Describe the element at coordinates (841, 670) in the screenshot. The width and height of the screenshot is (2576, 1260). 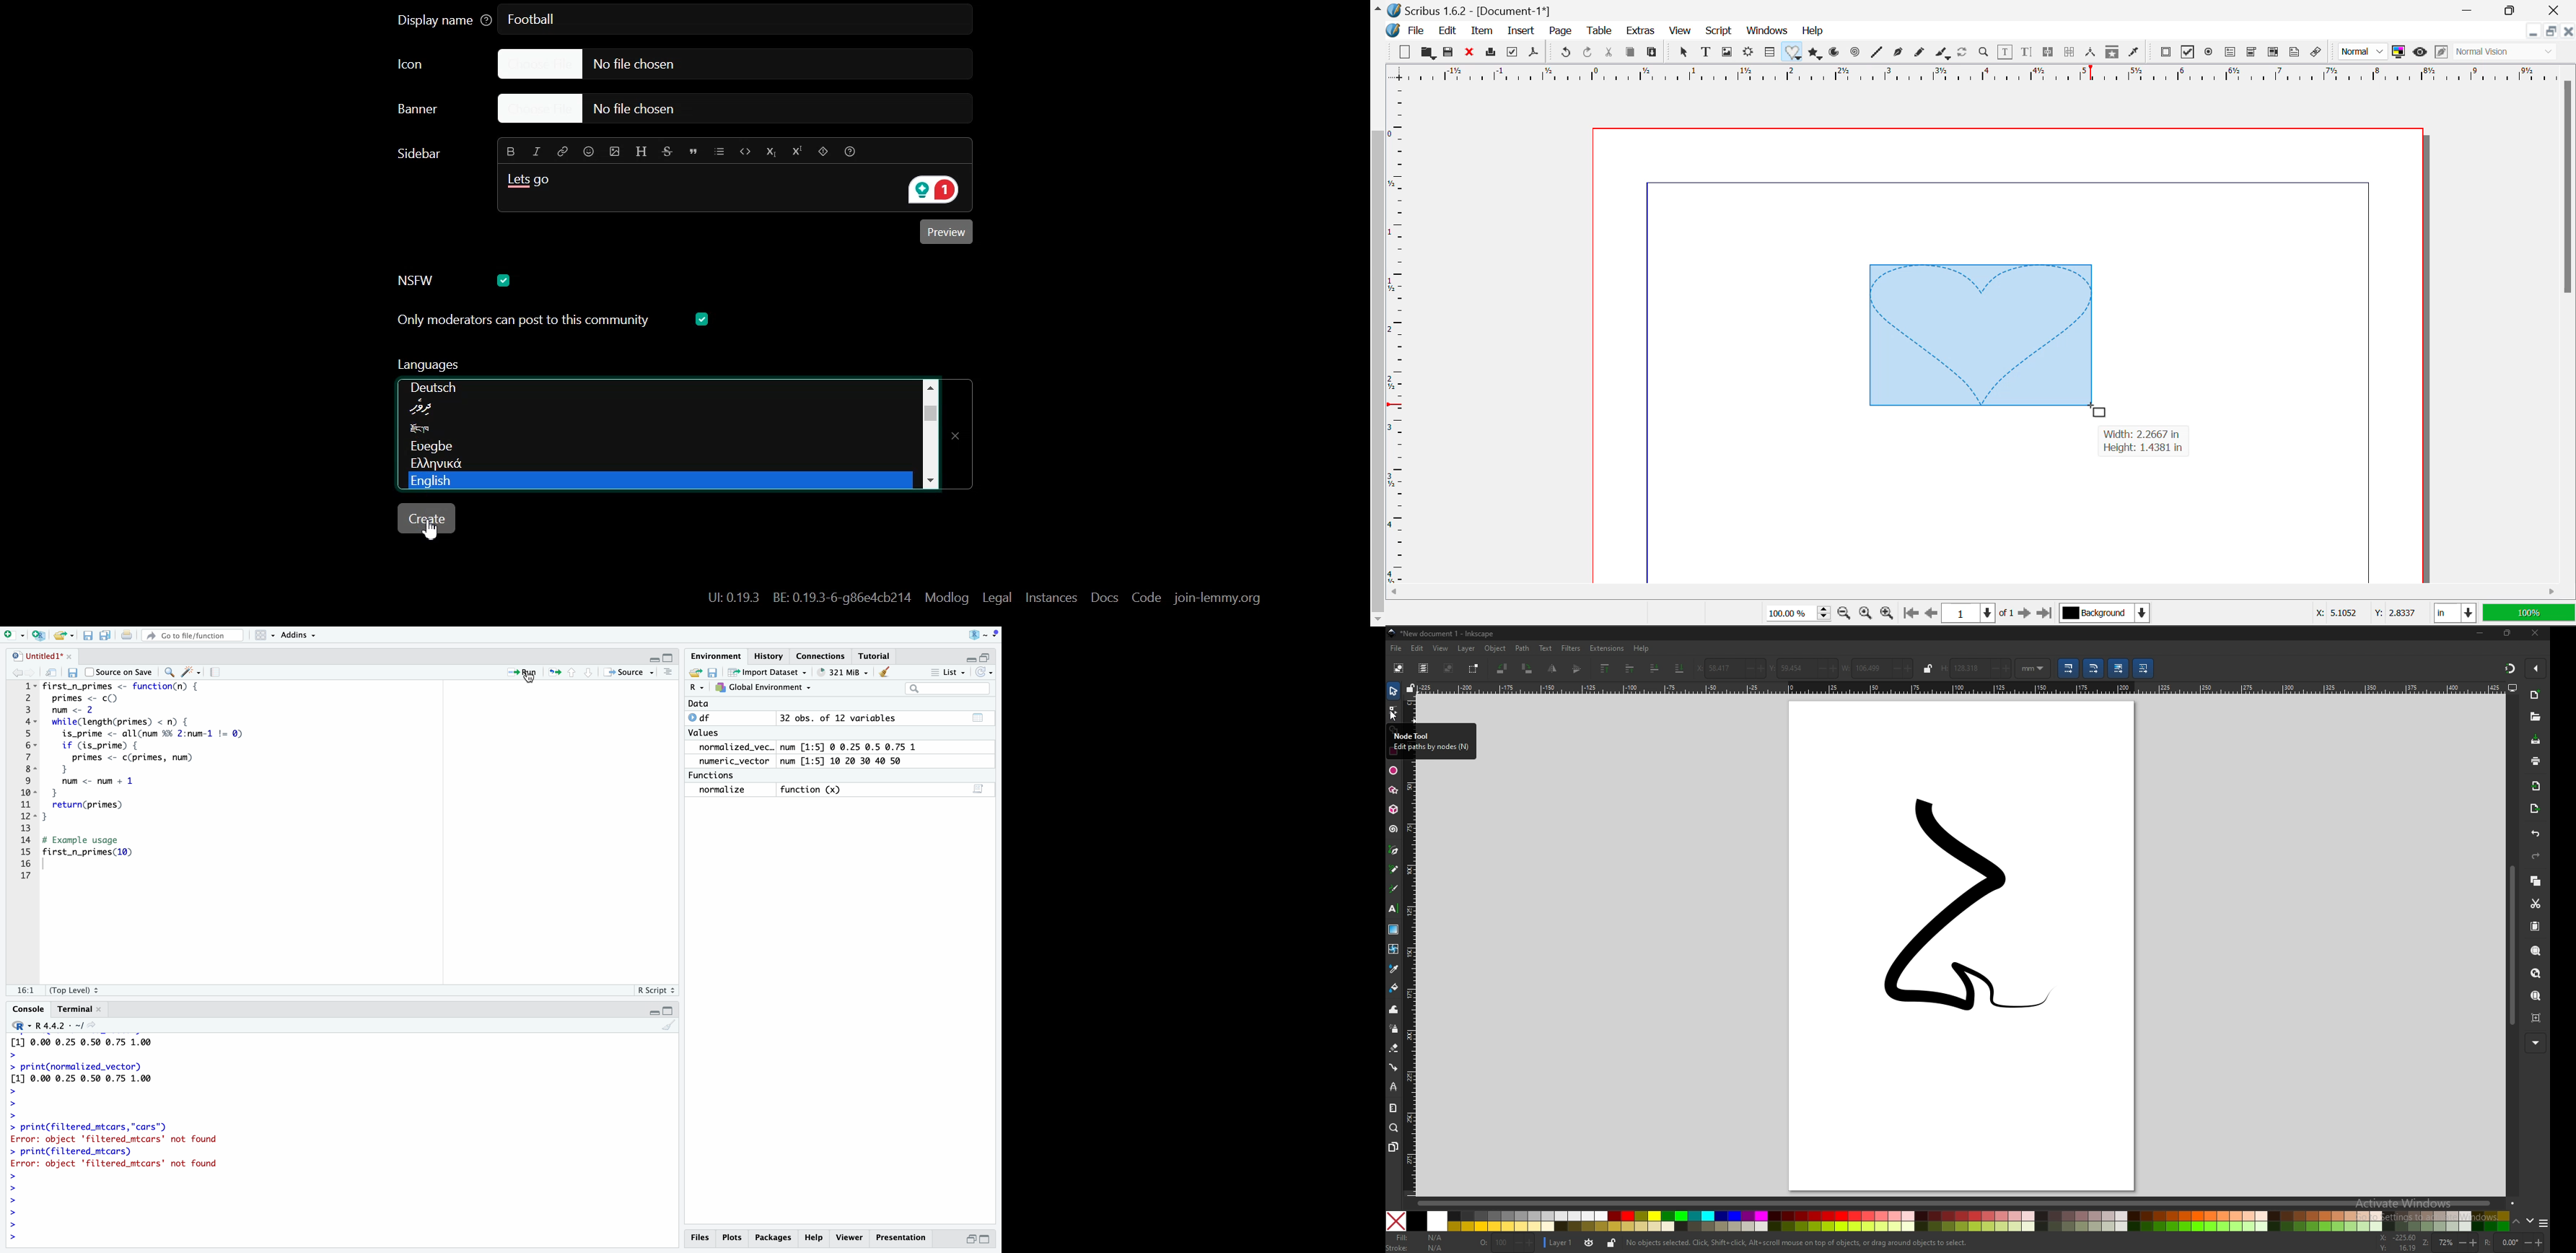
I see `® 651 MiB ` at that location.